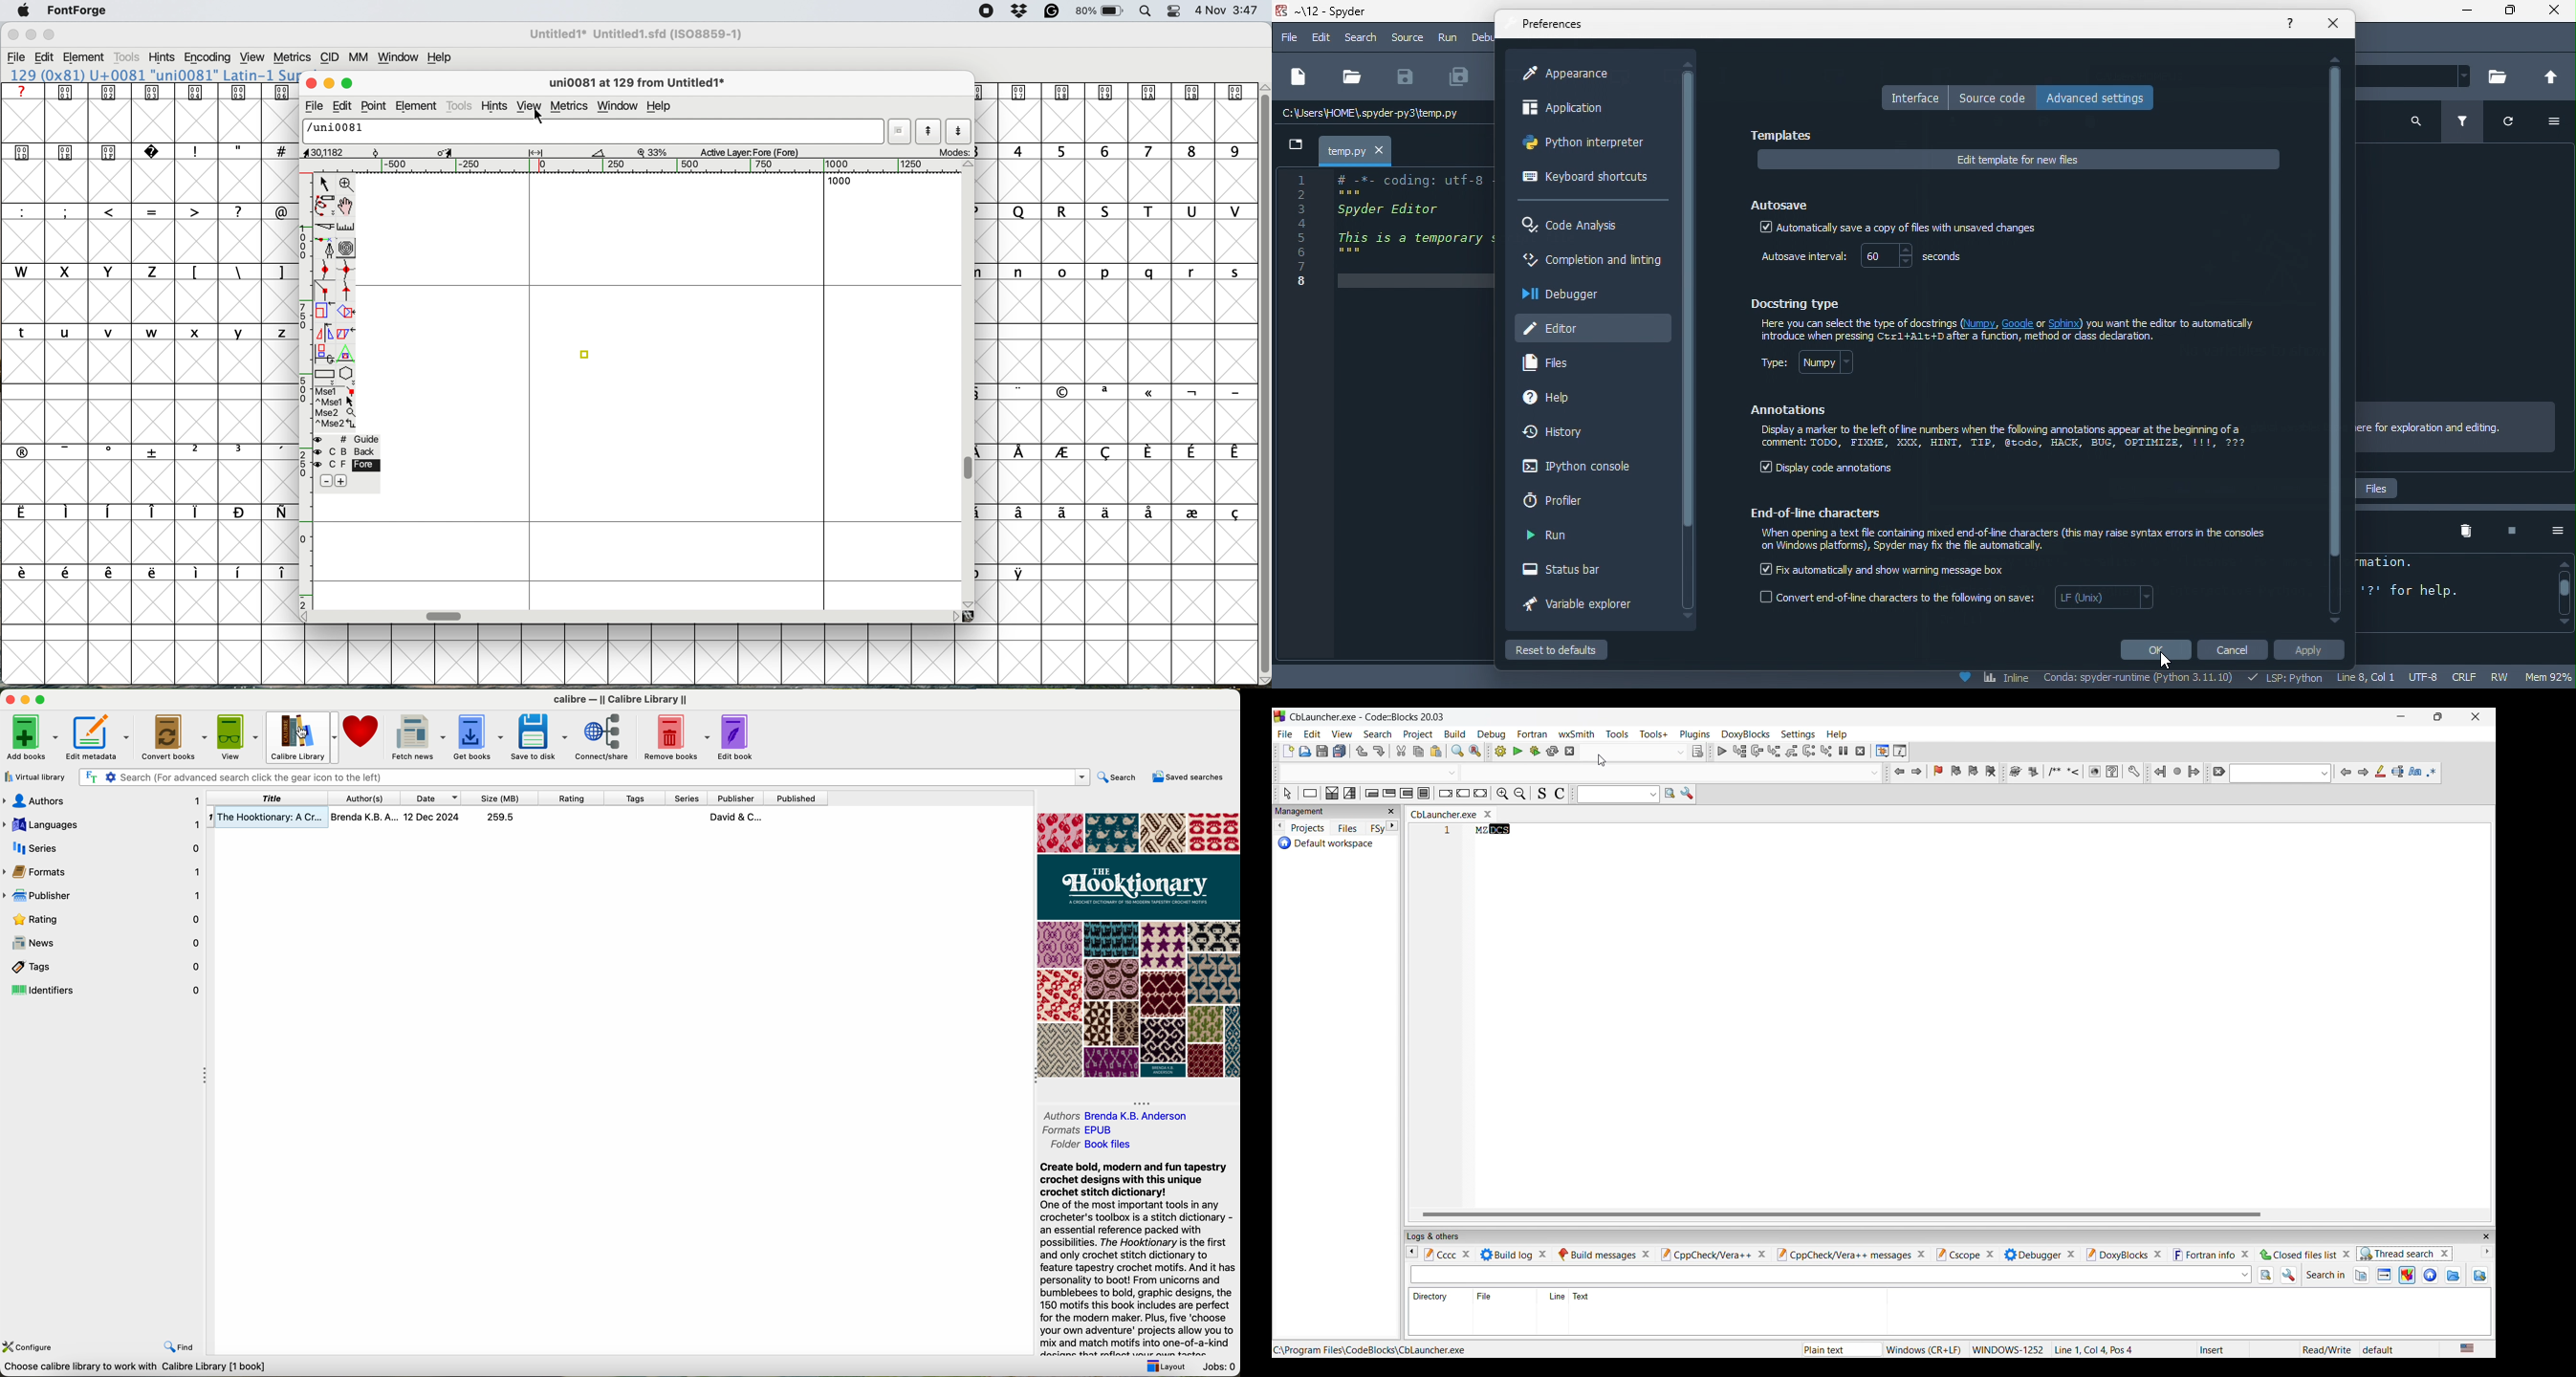 This screenshot has height=1400, width=2576. I want to click on Redo, so click(1379, 751).